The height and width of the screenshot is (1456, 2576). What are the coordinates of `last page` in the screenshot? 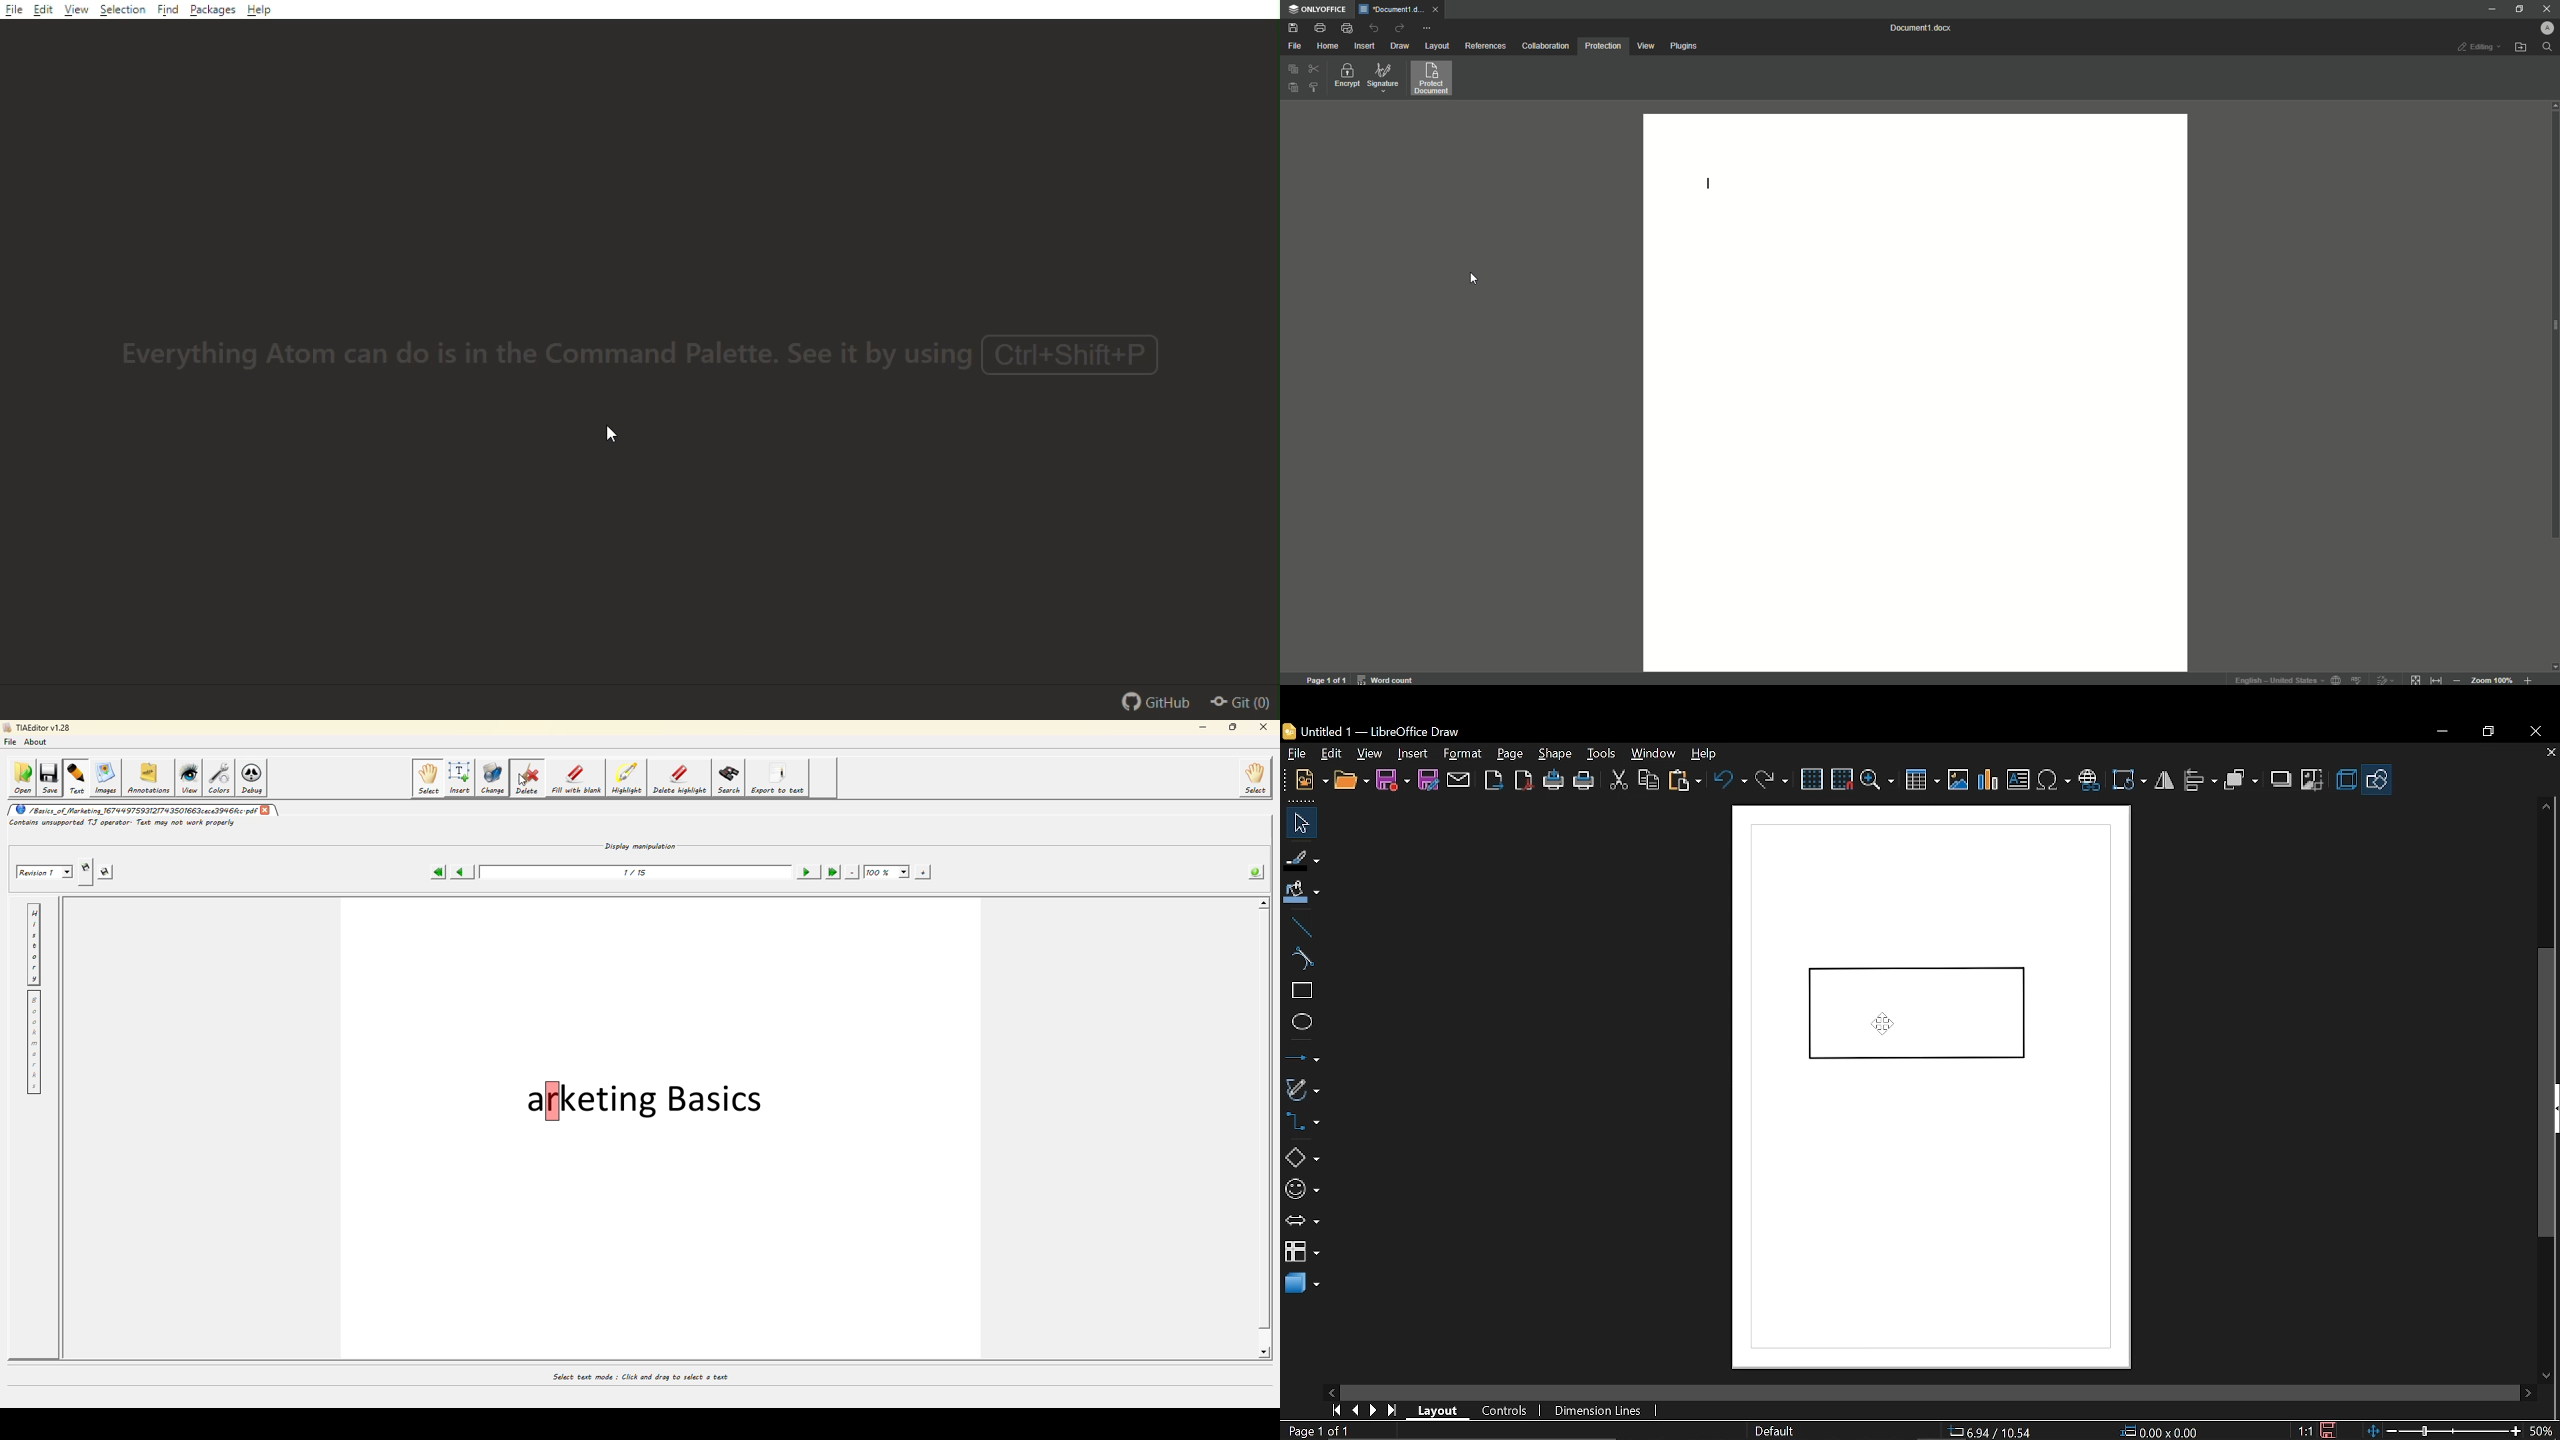 It's located at (832, 870).